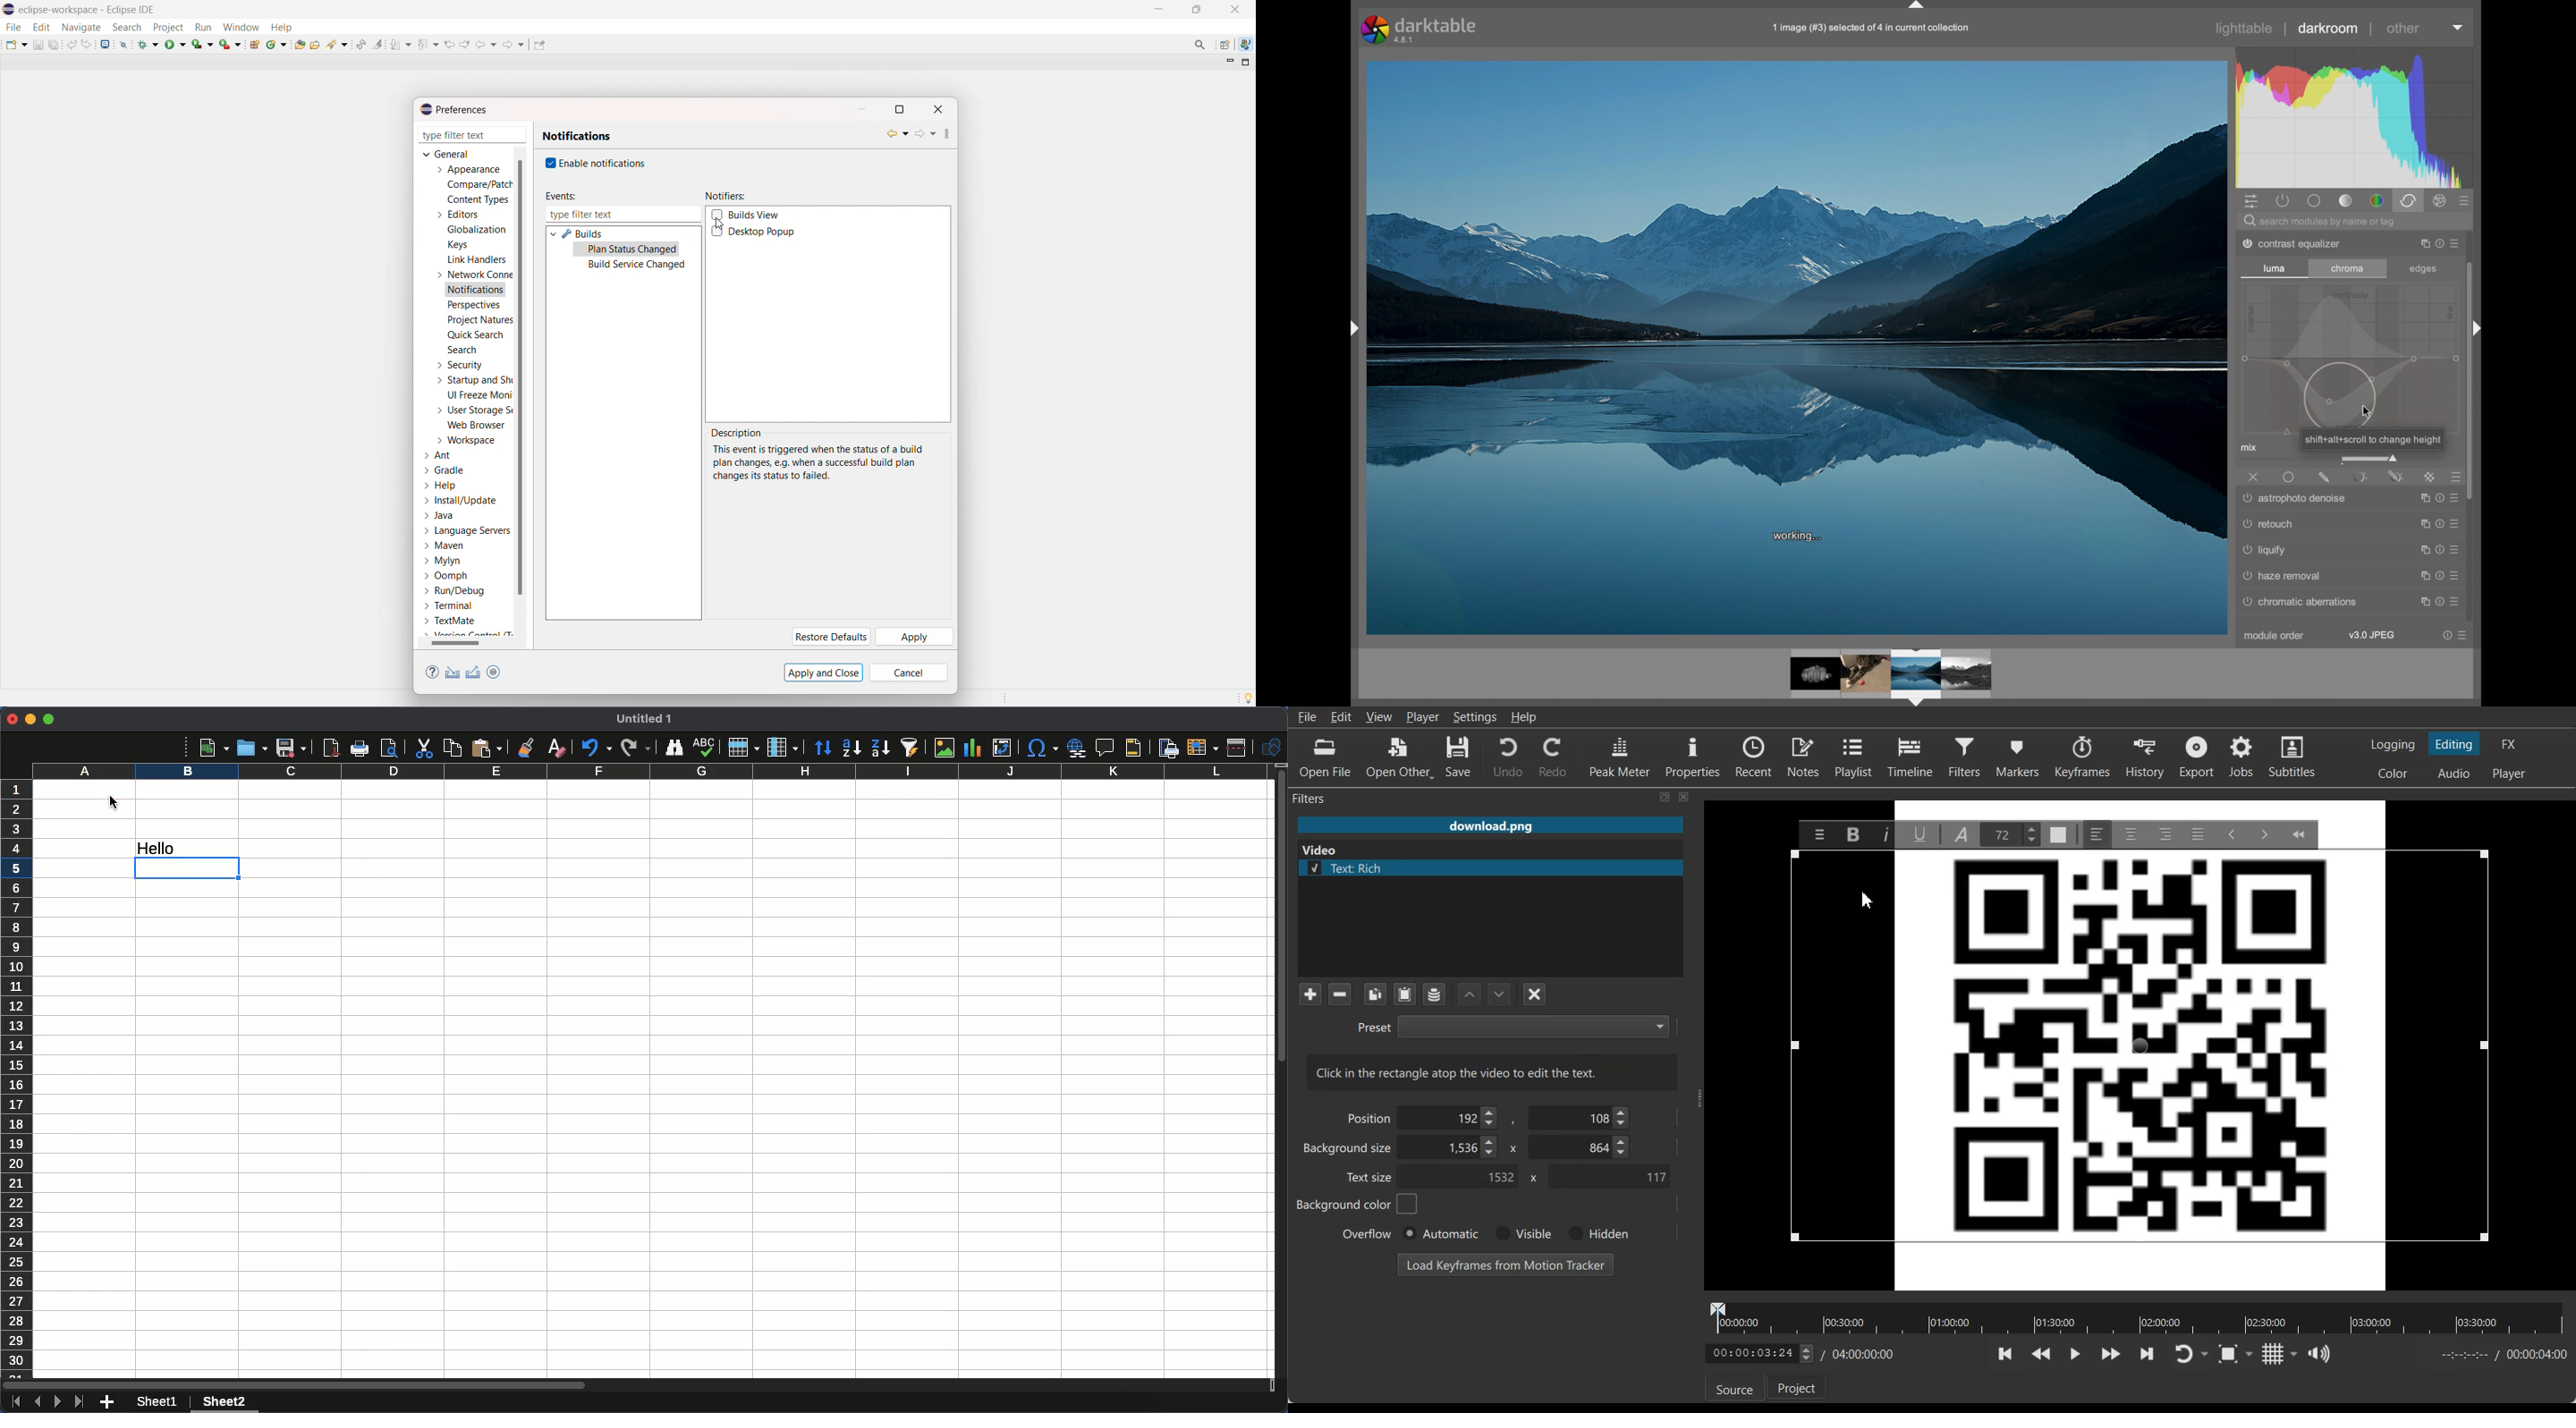 This screenshot has width=2576, height=1428. What do you see at coordinates (1440, 1234) in the screenshot?
I see `Automatic` at bounding box center [1440, 1234].